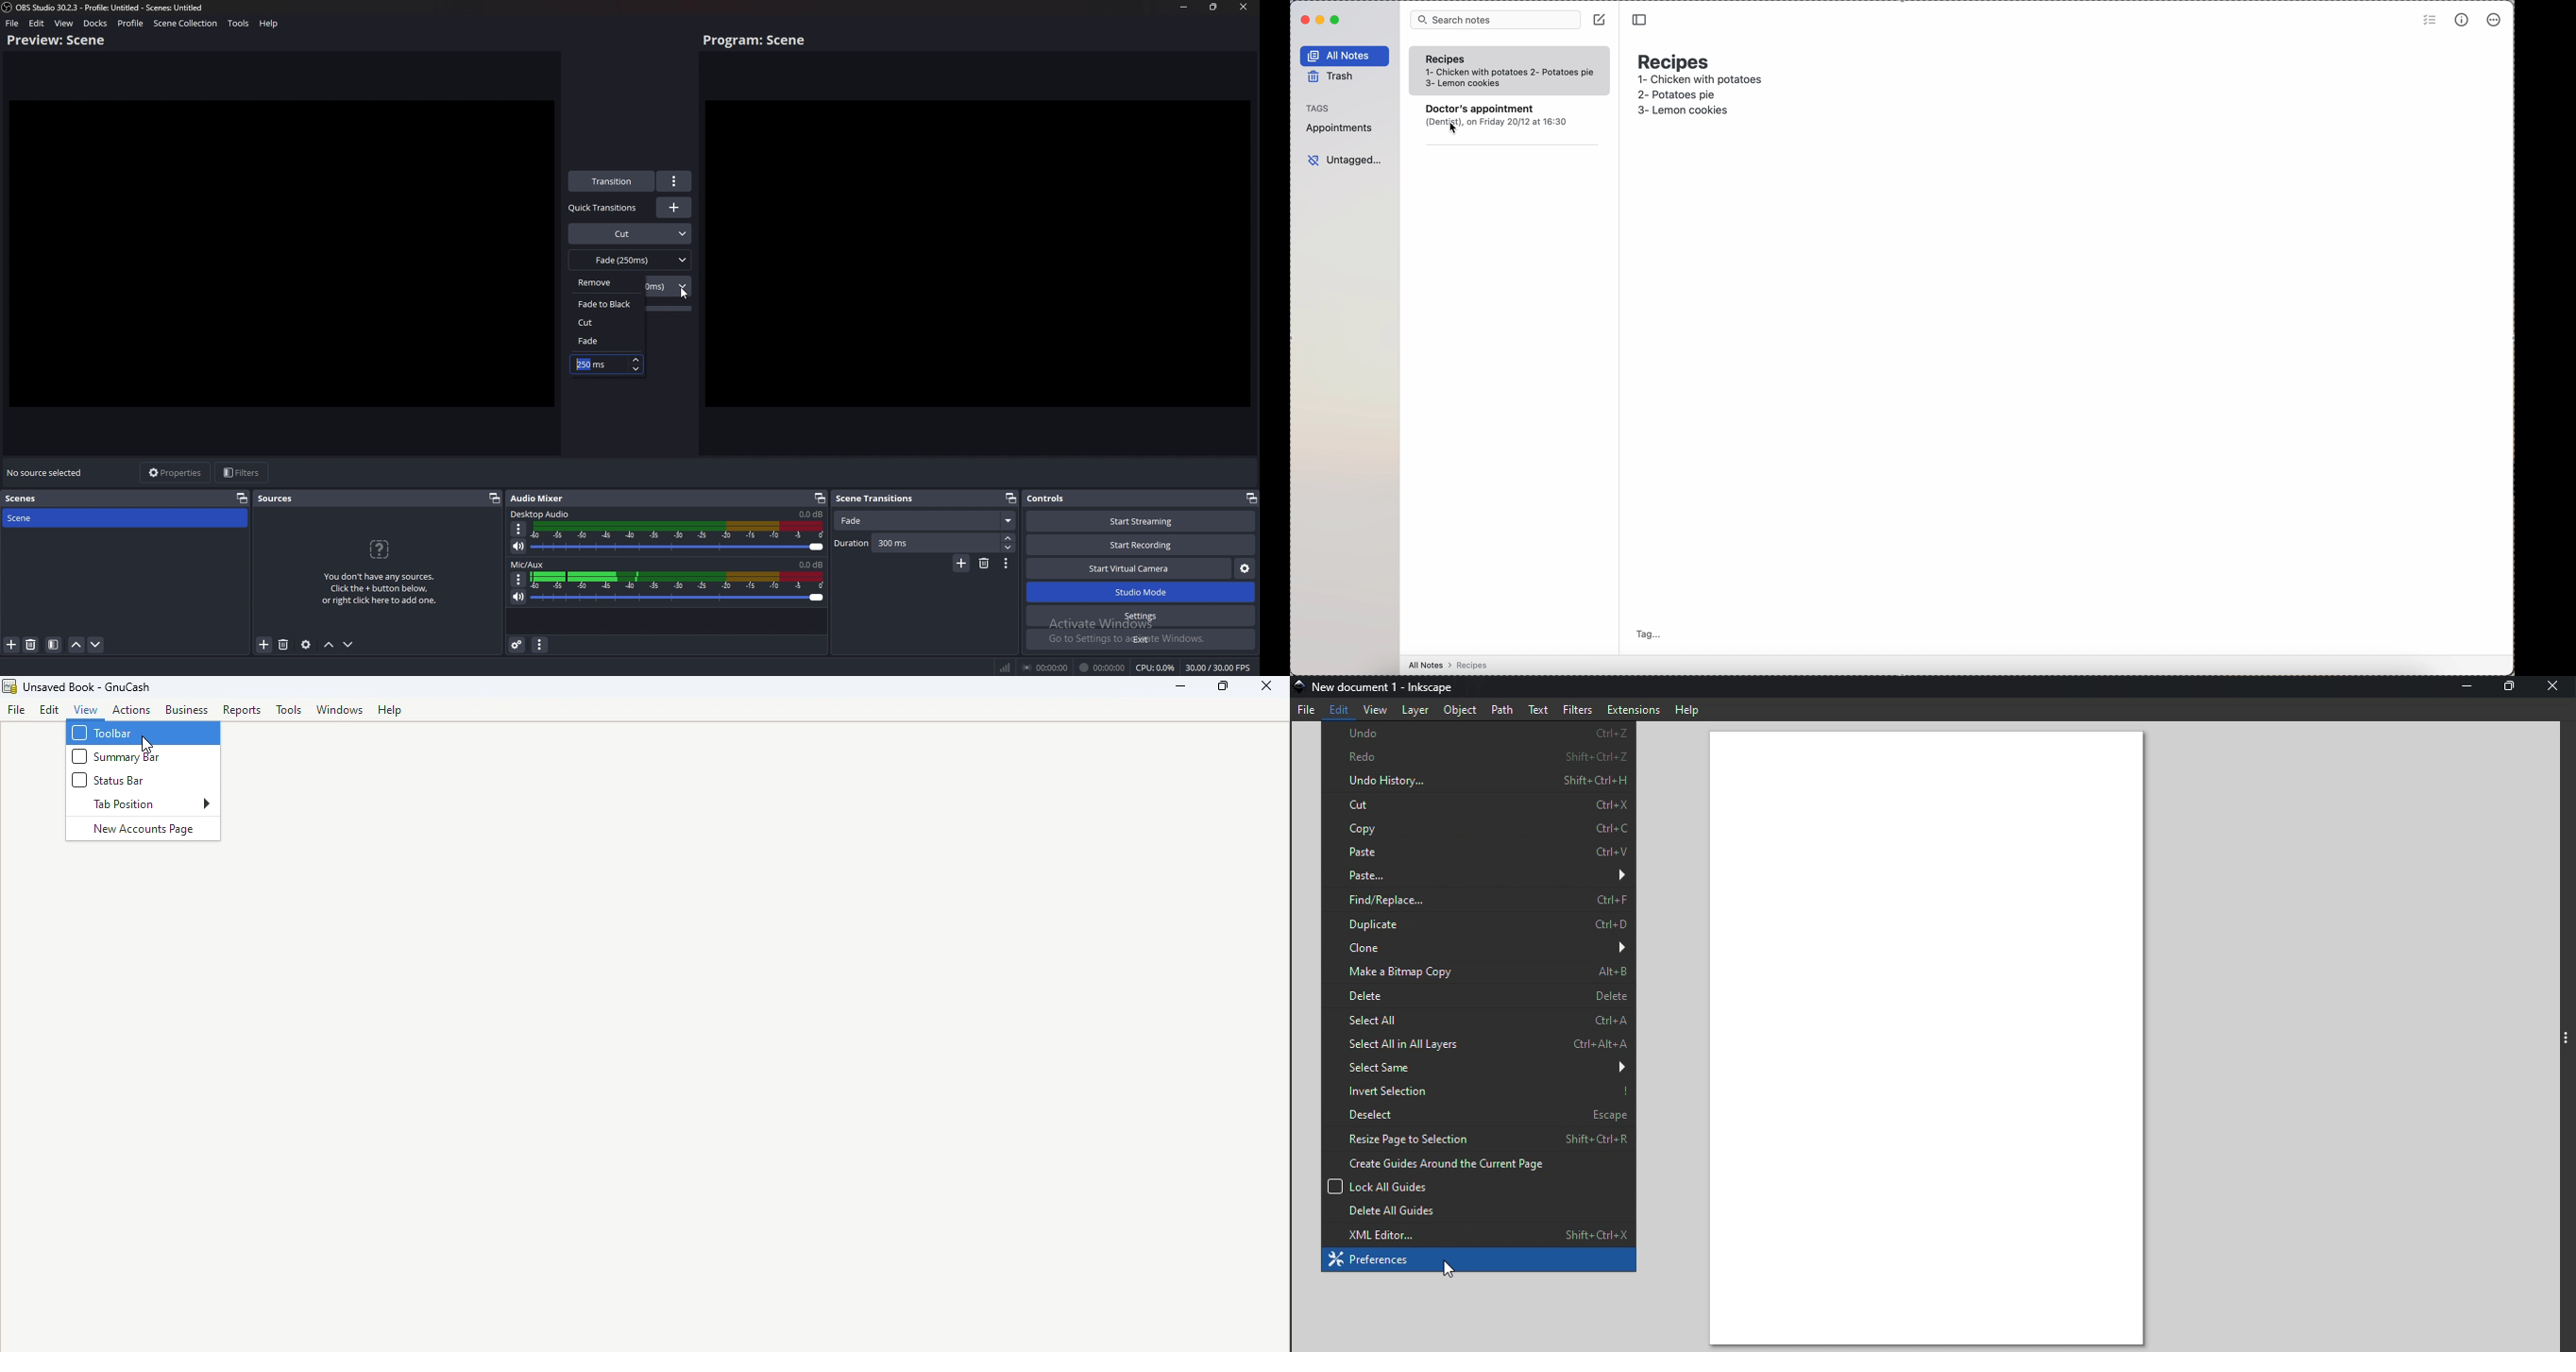 The height and width of the screenshot is (1372, 2576). Describe the element at coordinates (264, 644) in the screenshot. I see `add source` at that location.